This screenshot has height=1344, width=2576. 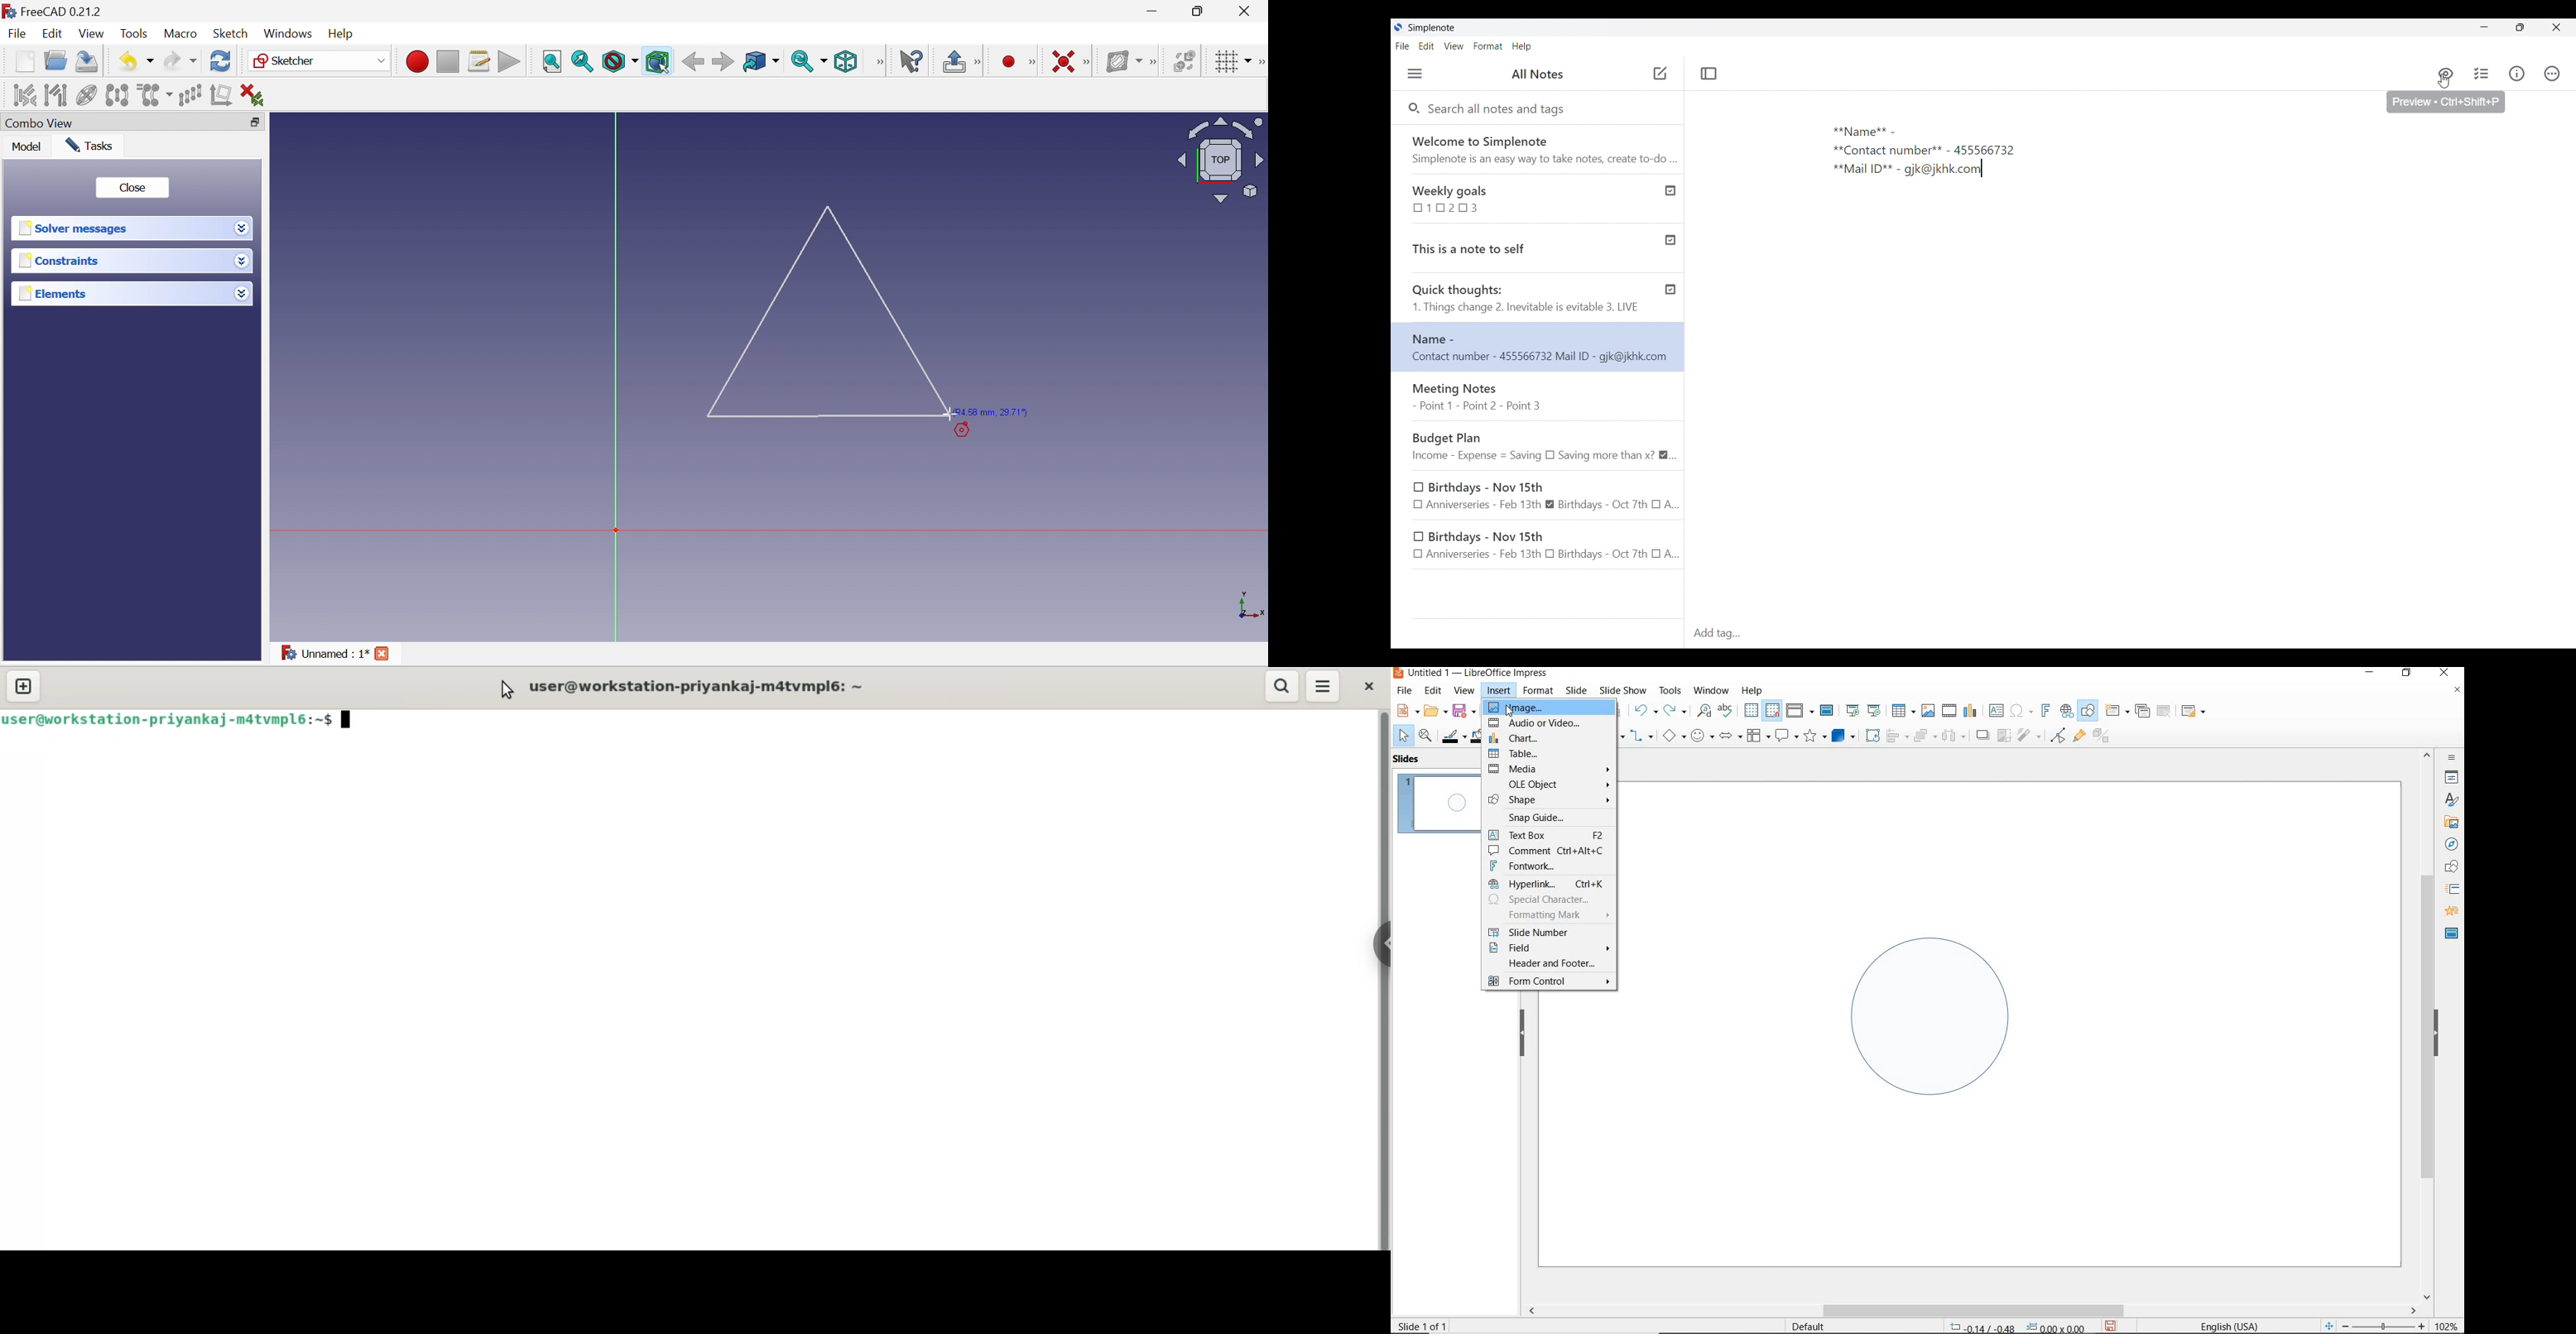 I want to click on Software welcome note, so click(x=1536, y=147).